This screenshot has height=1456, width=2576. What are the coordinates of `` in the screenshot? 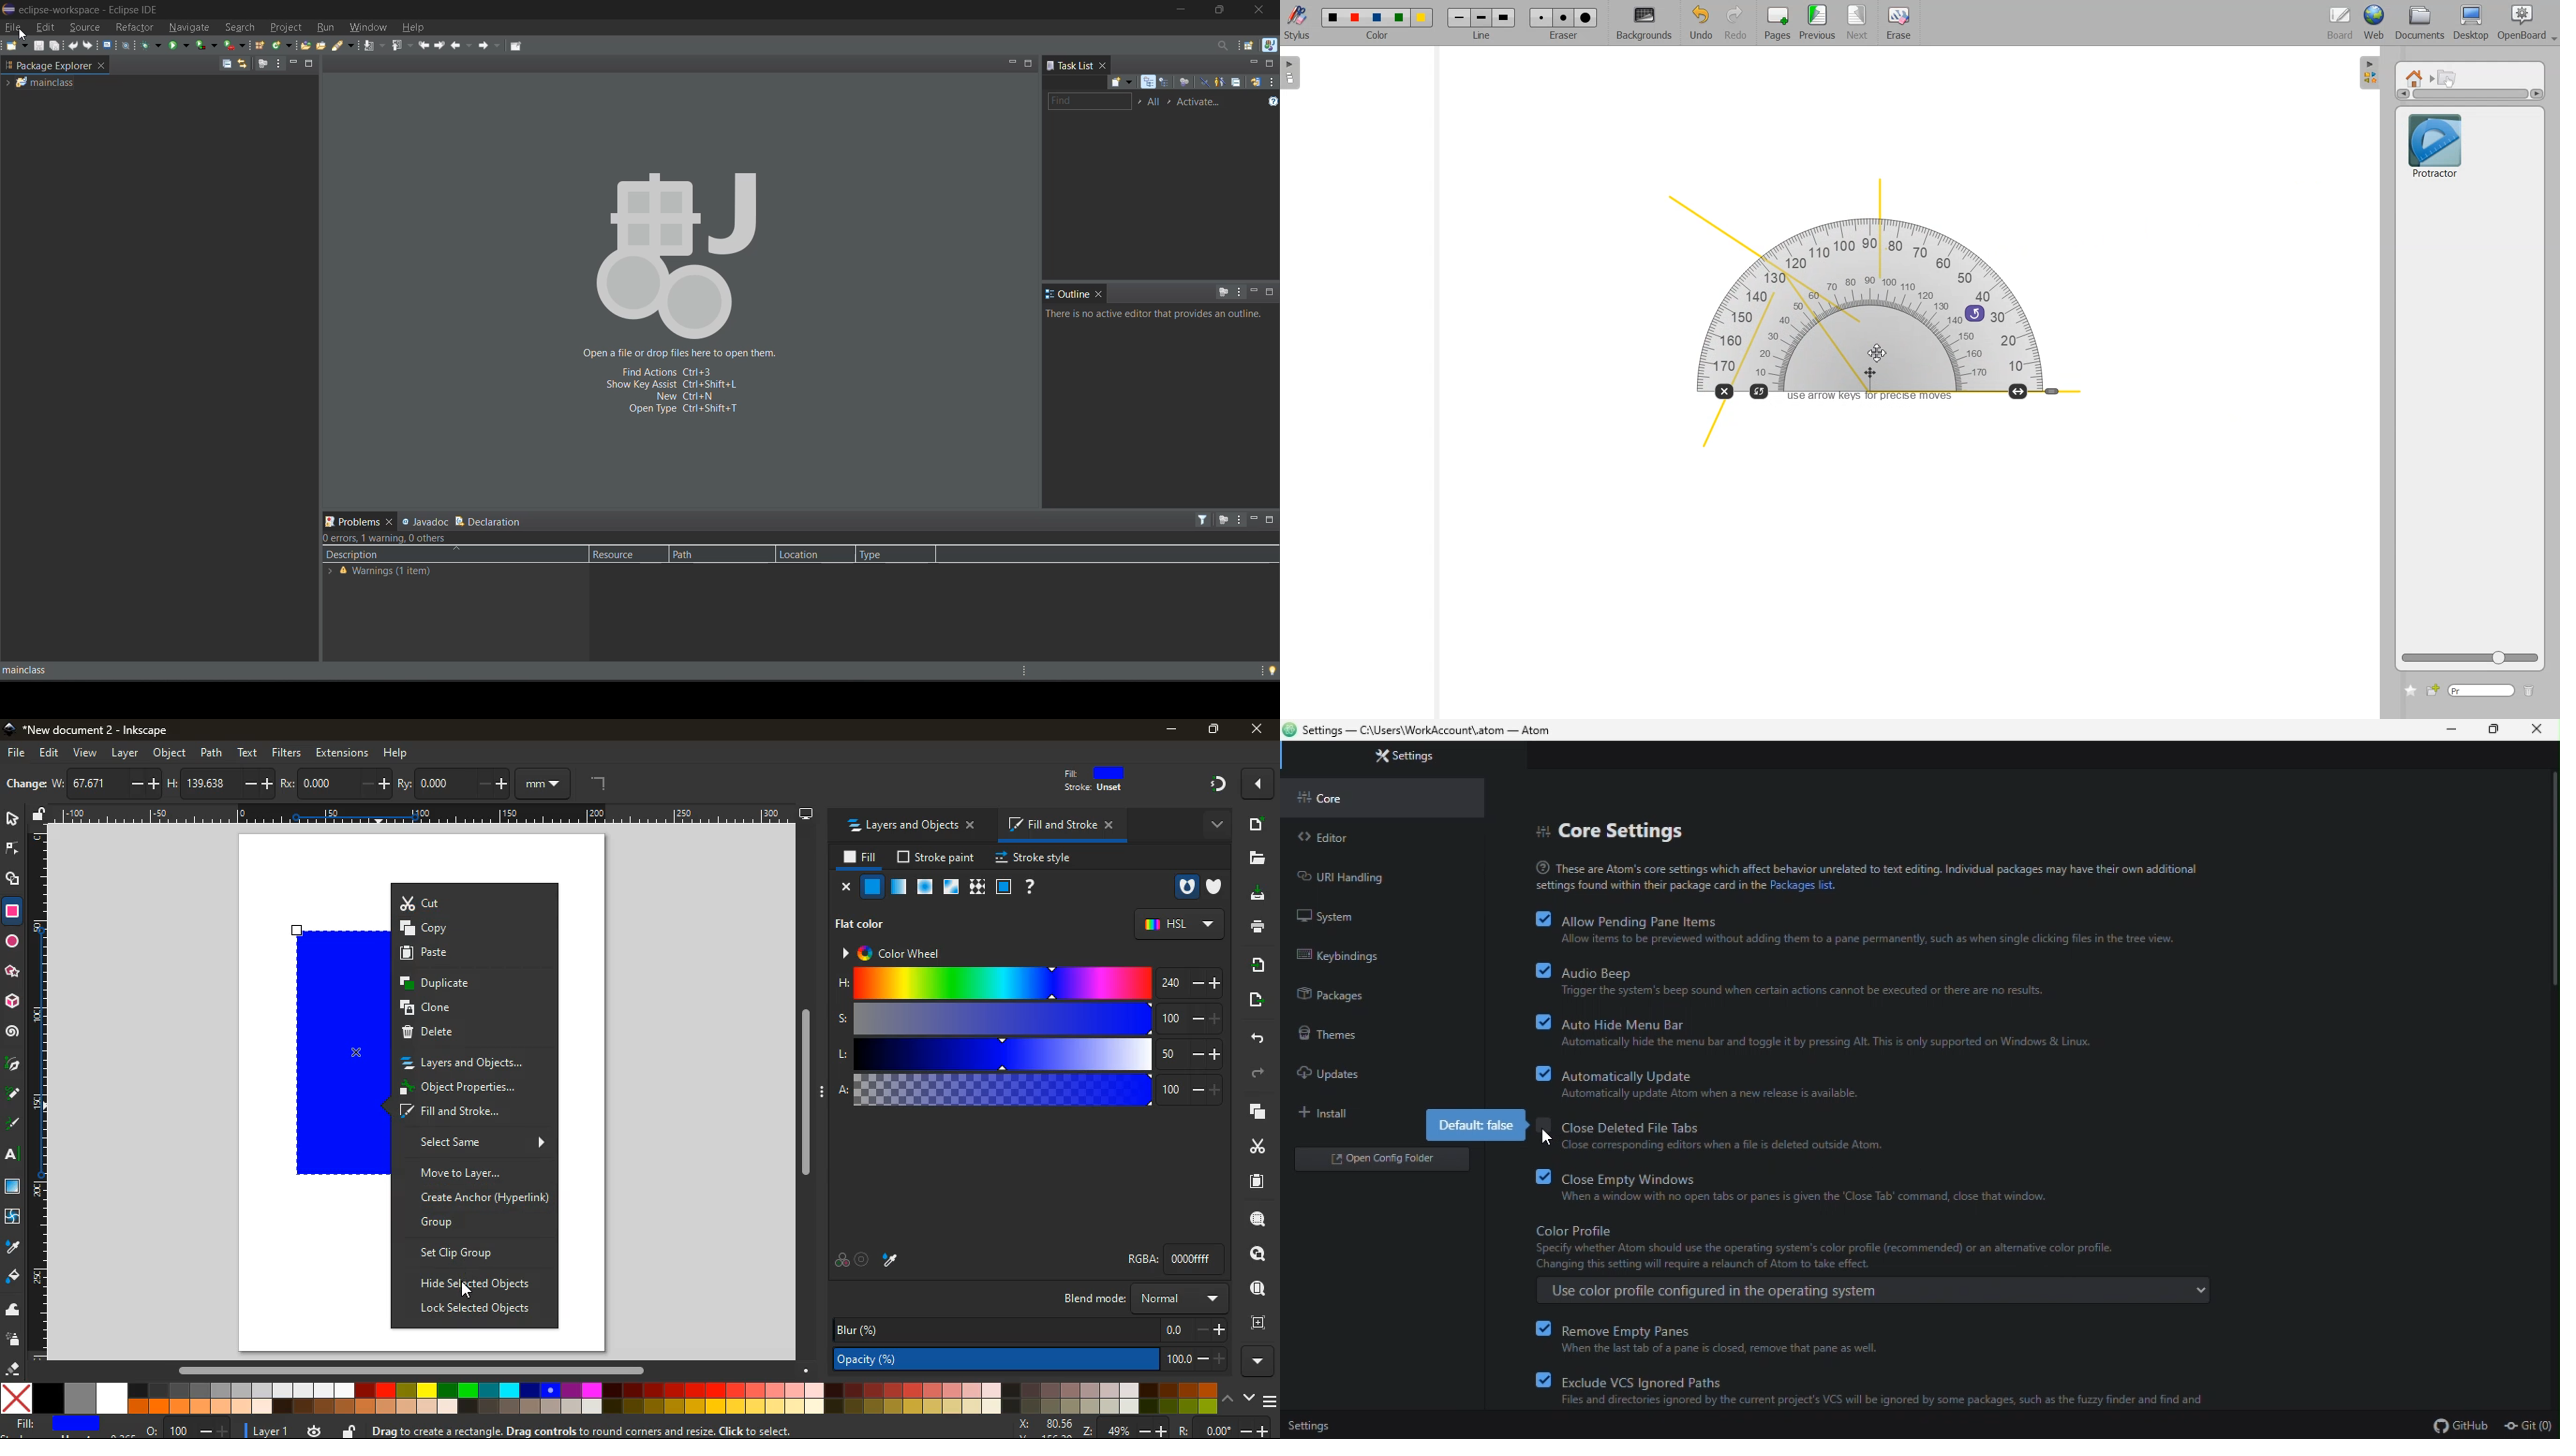 It's located at (421, 1370).